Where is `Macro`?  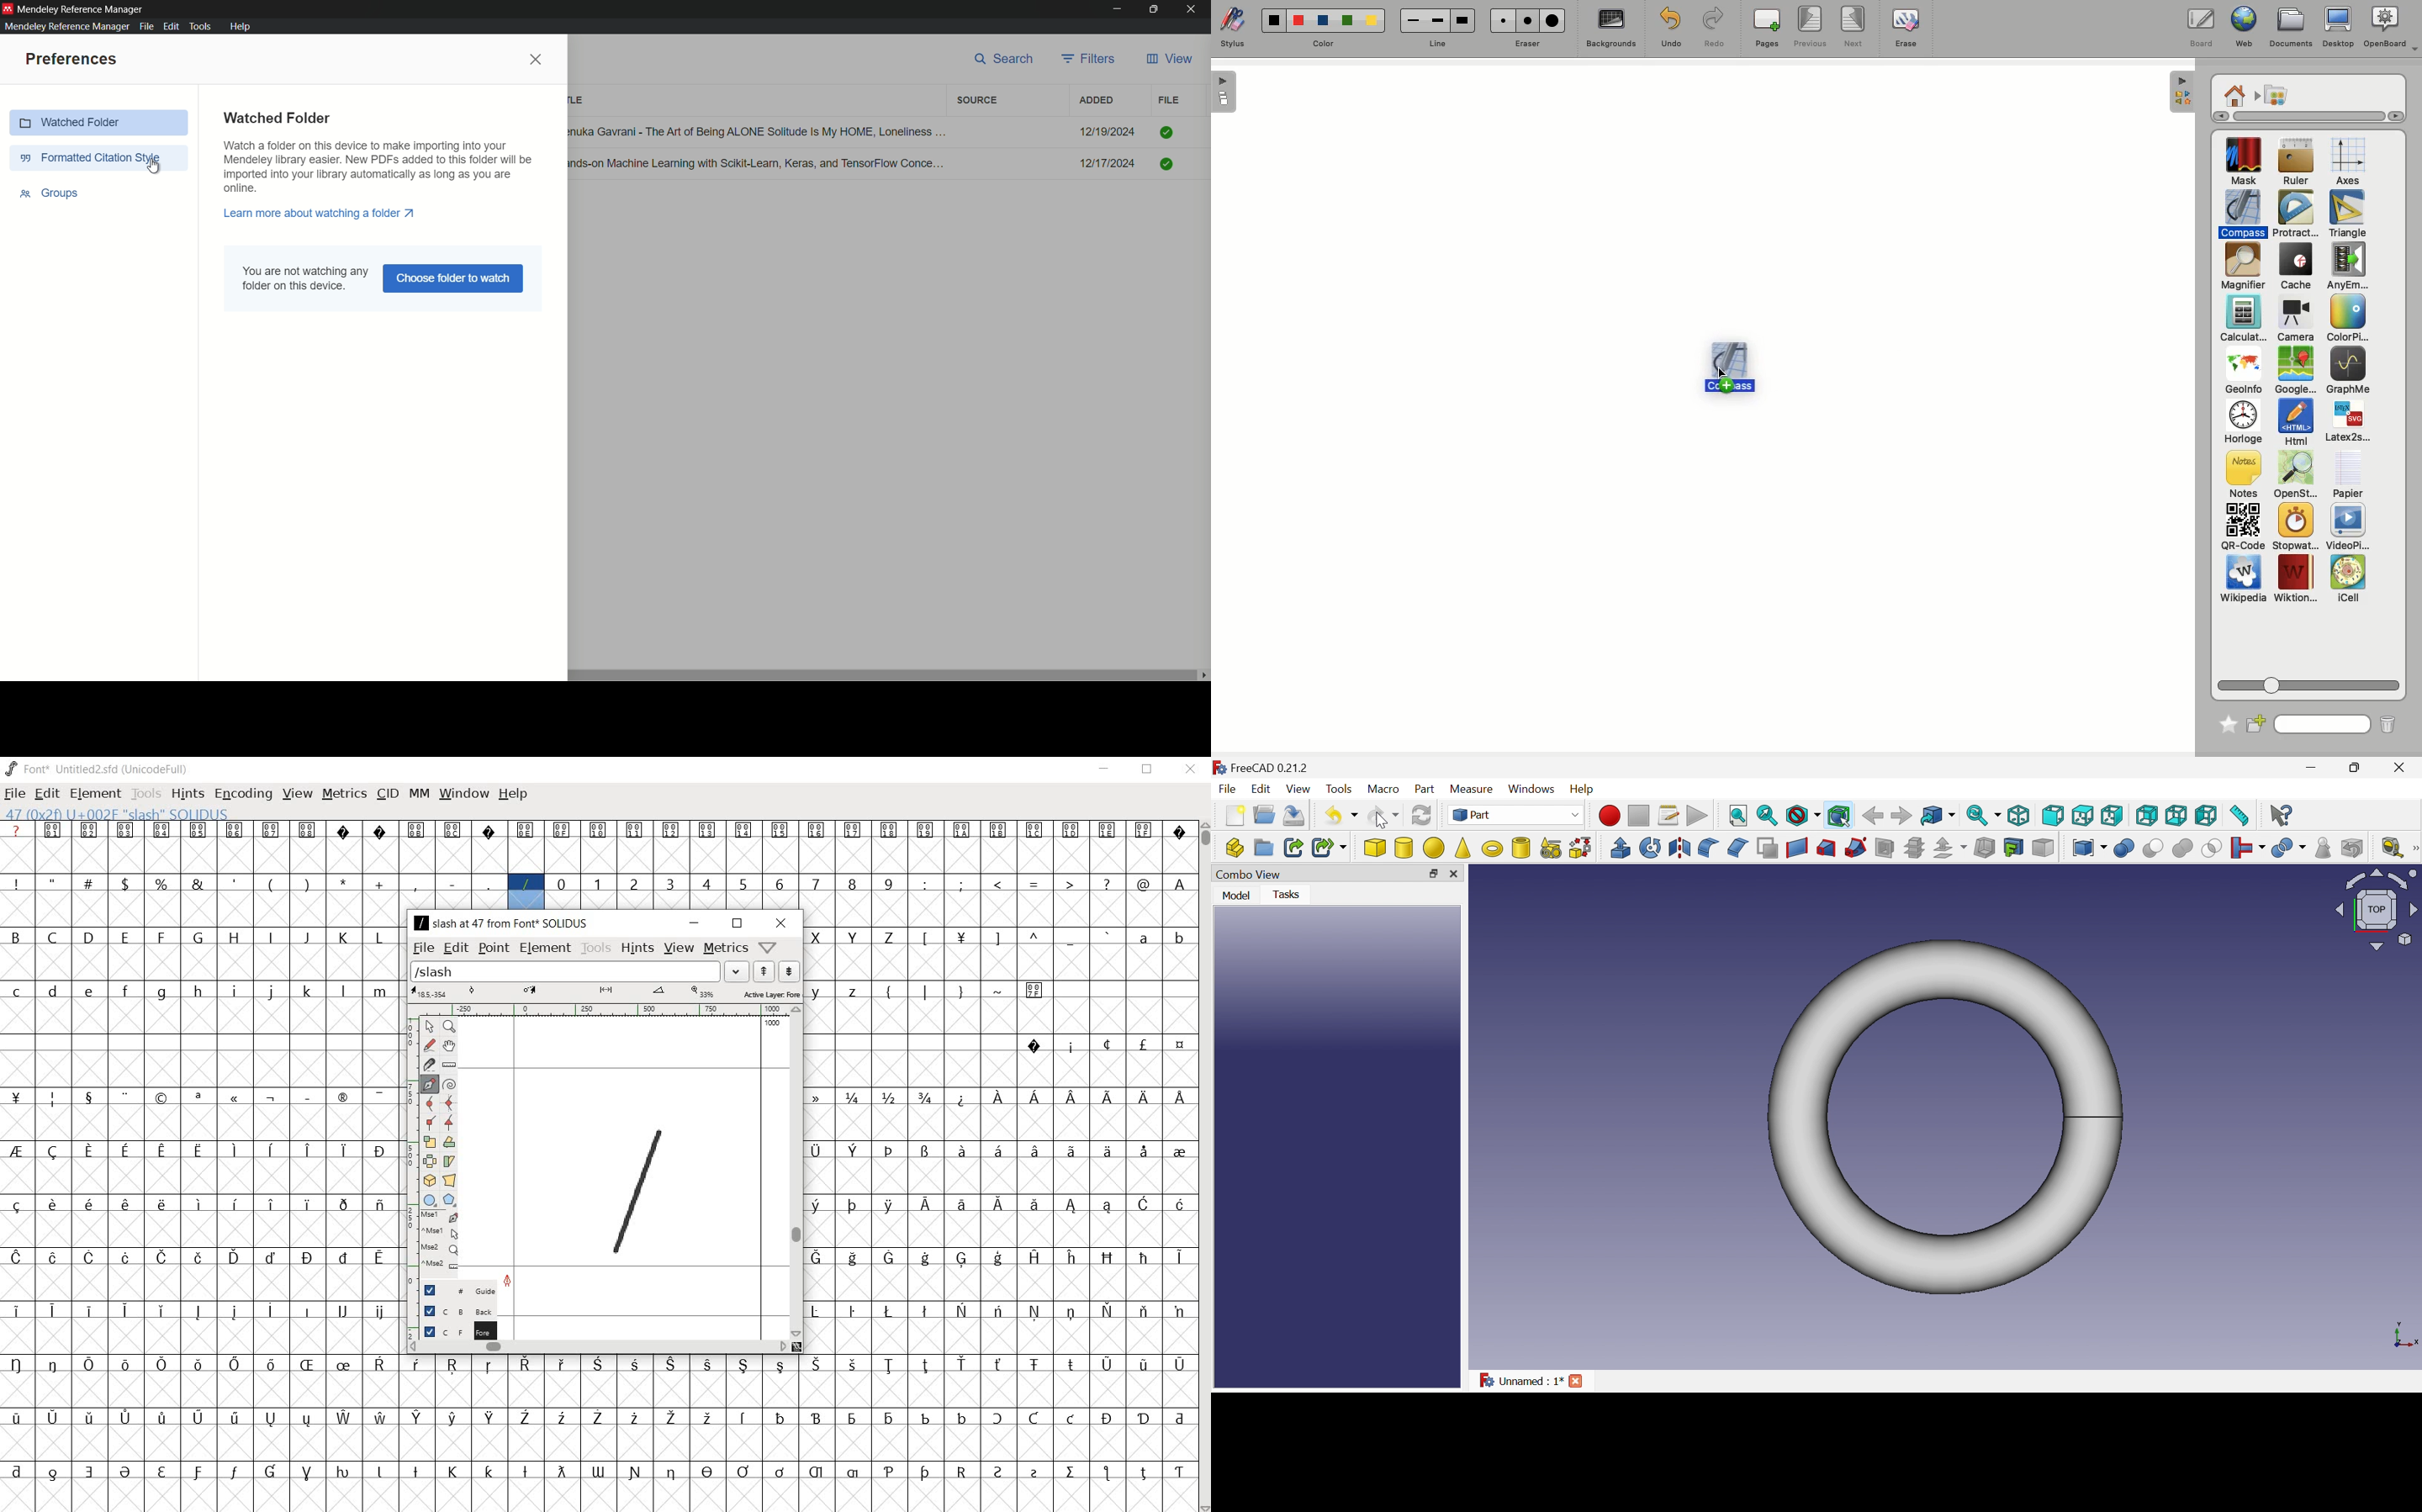
Macro is located at coordinates (1383, 790).